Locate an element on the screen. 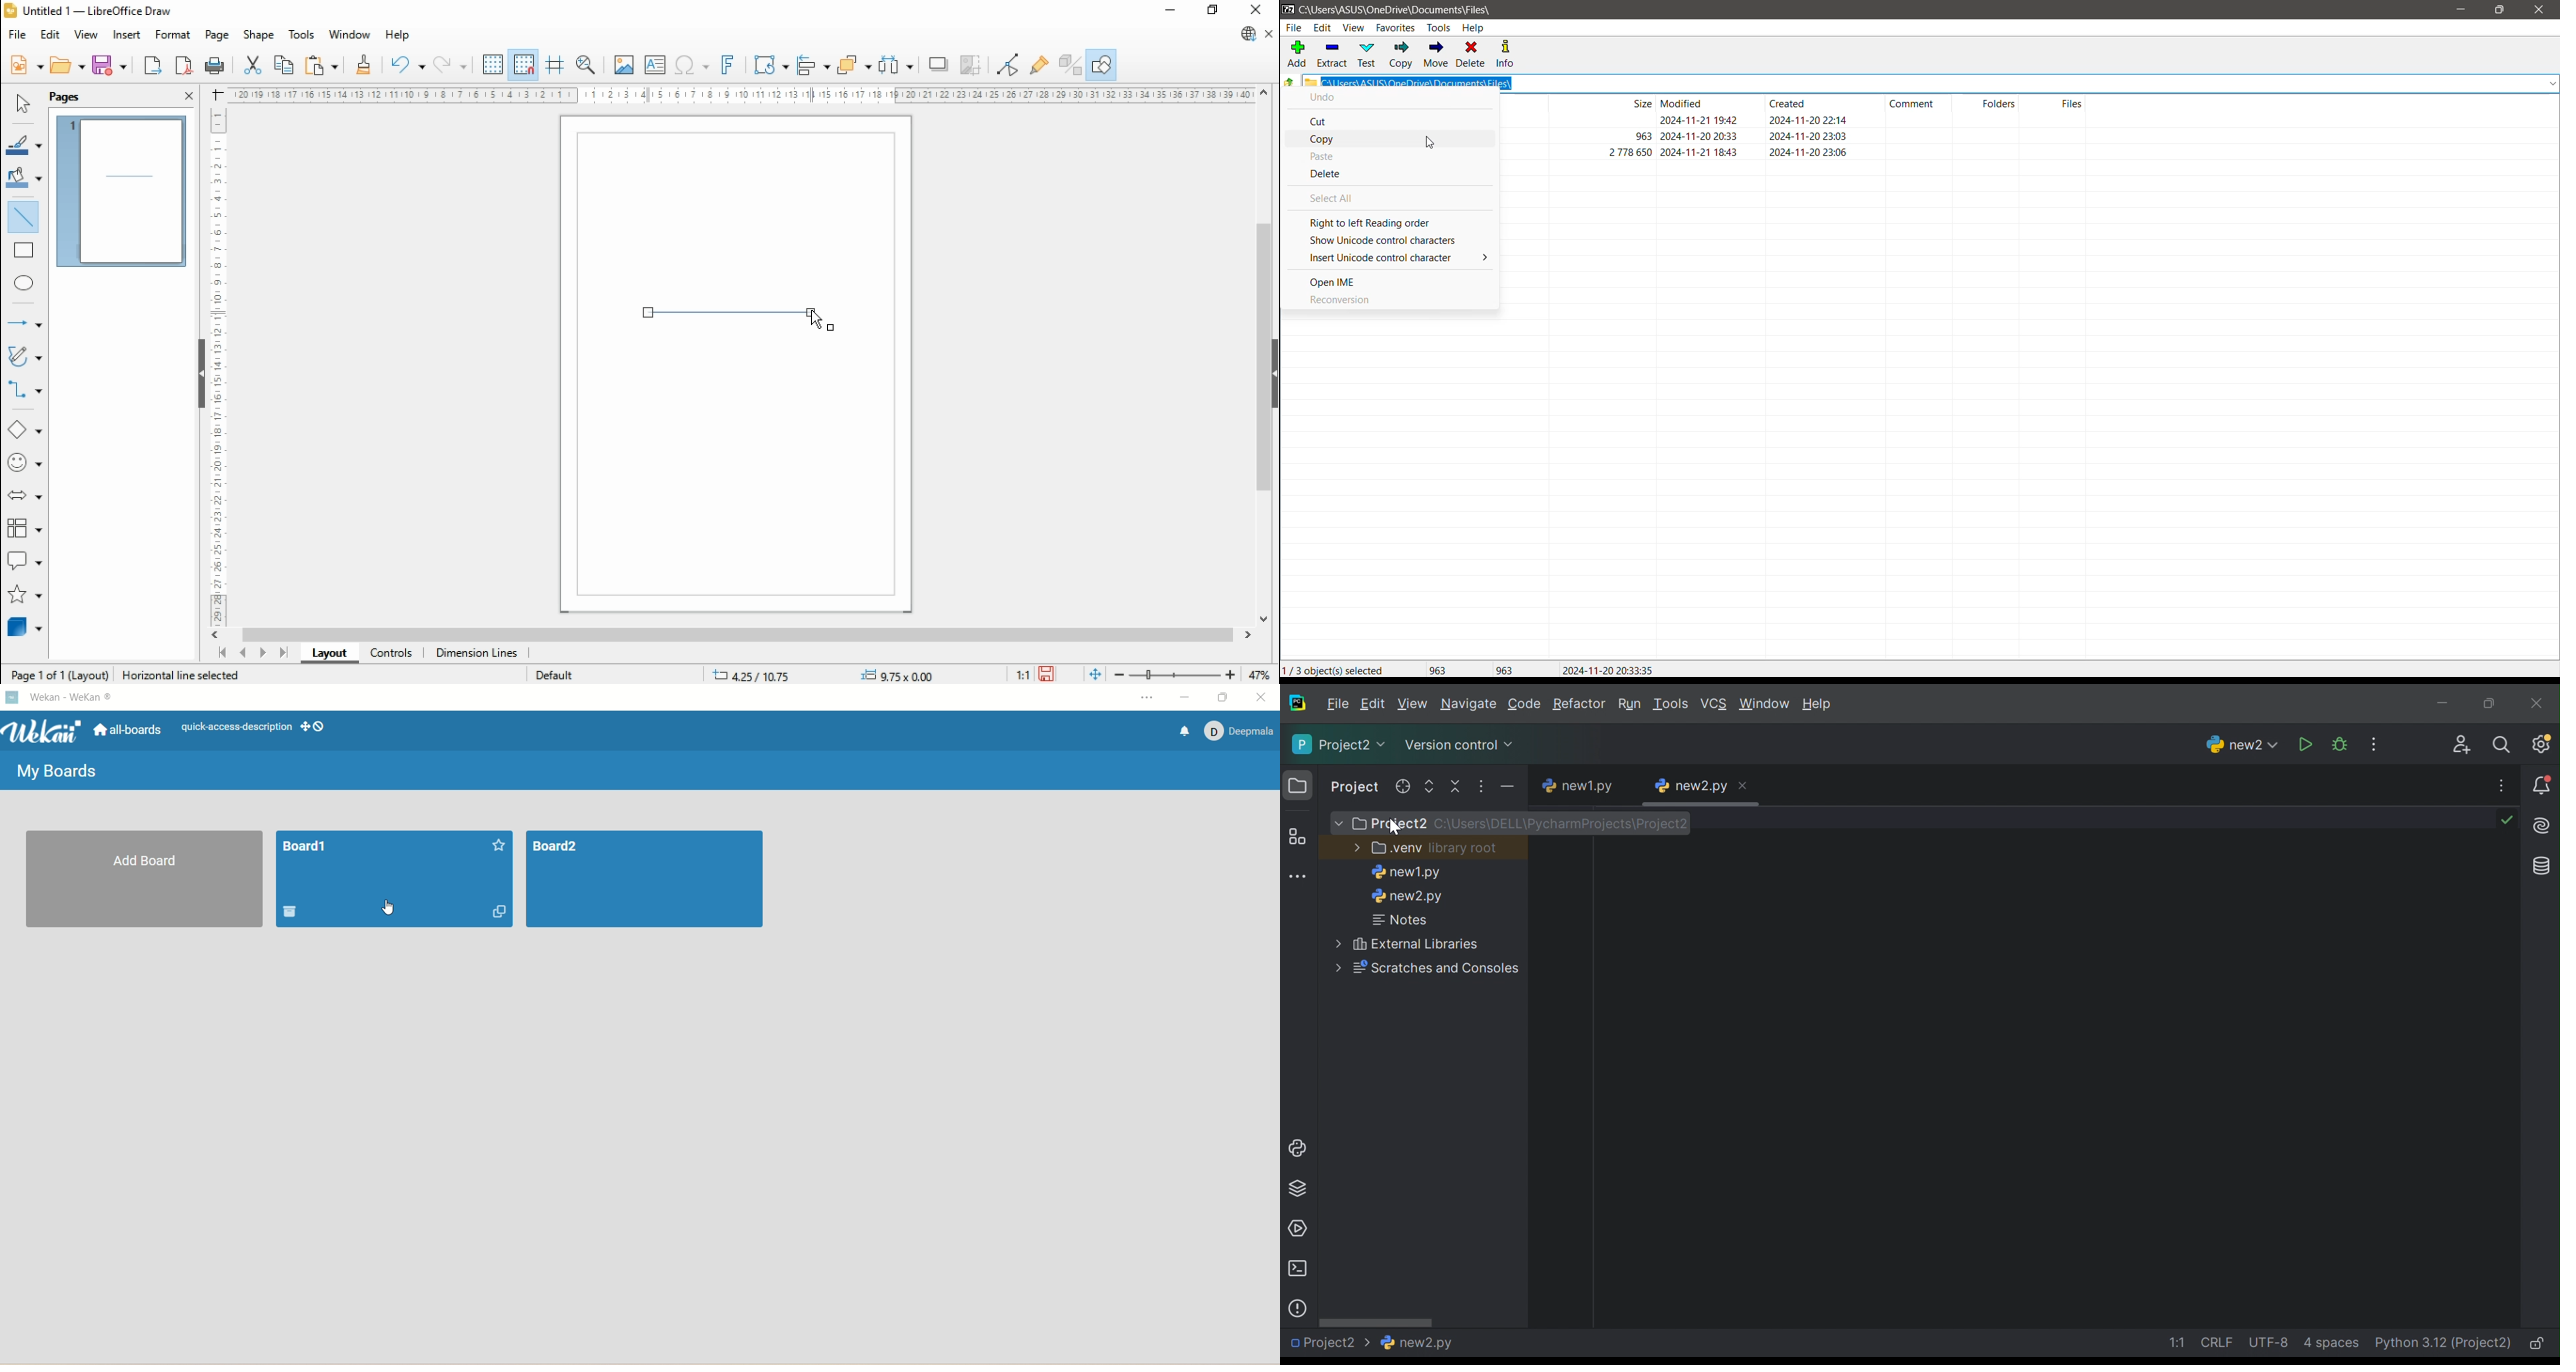  add board is located at coordinates (145, 881).